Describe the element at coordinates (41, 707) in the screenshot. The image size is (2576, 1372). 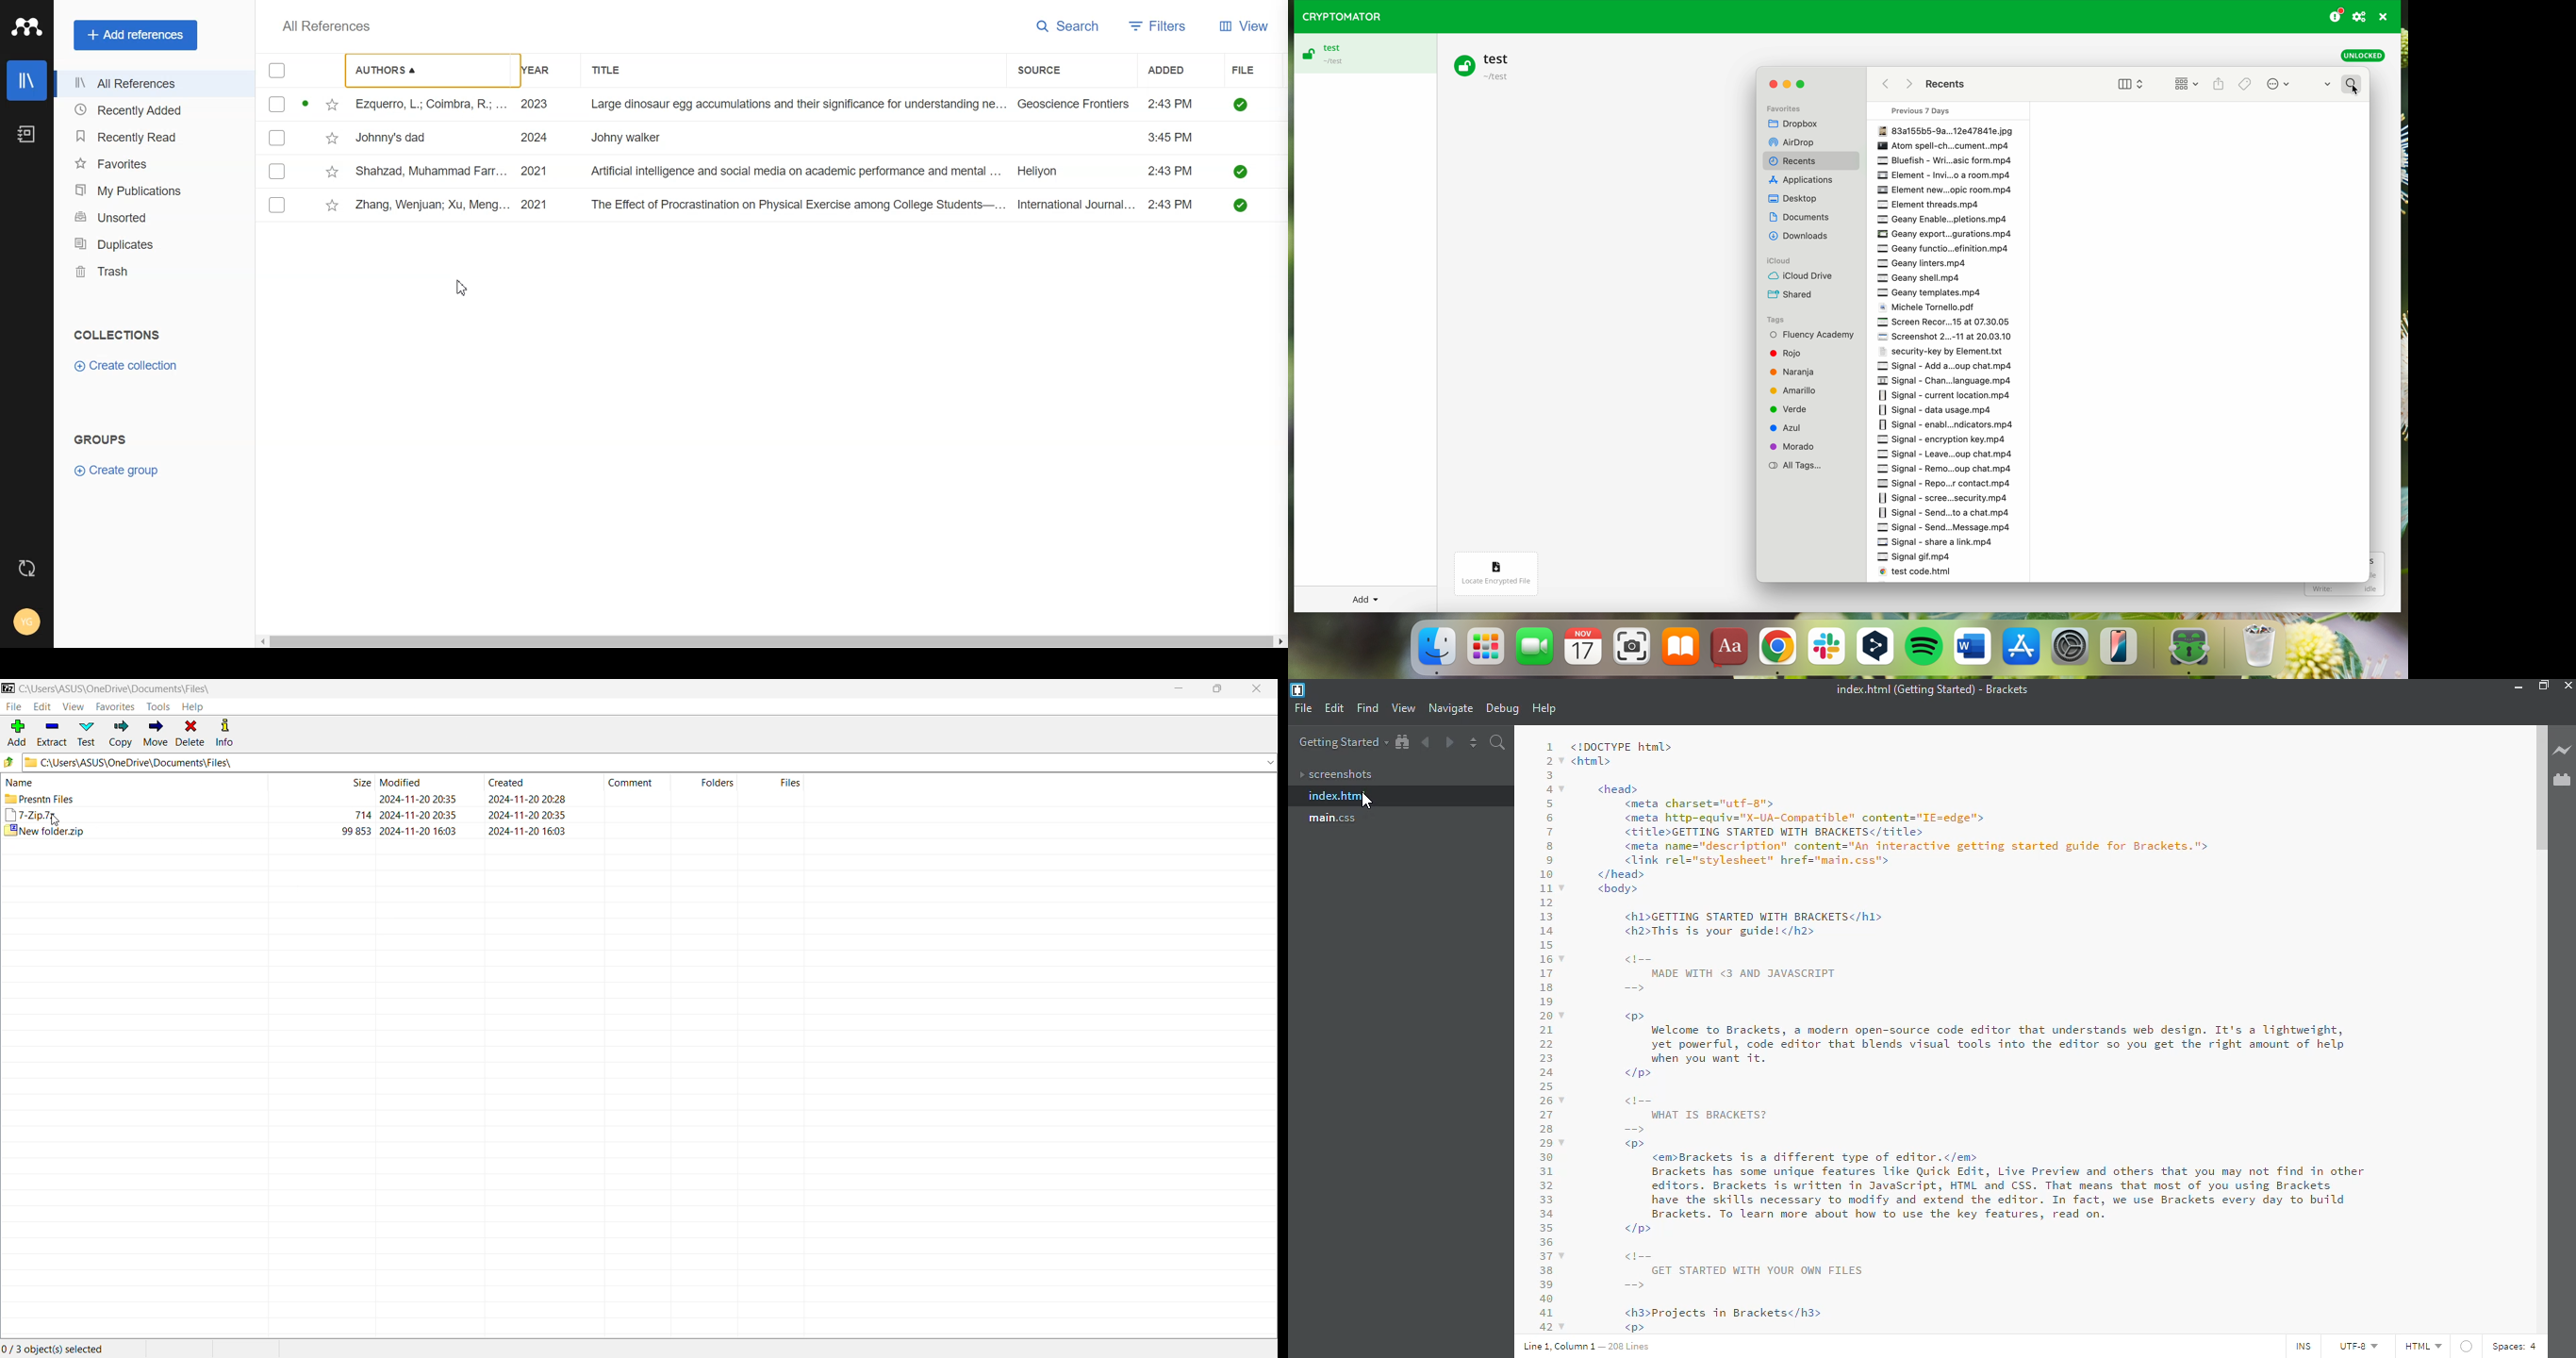
I see `Edit` at that location.